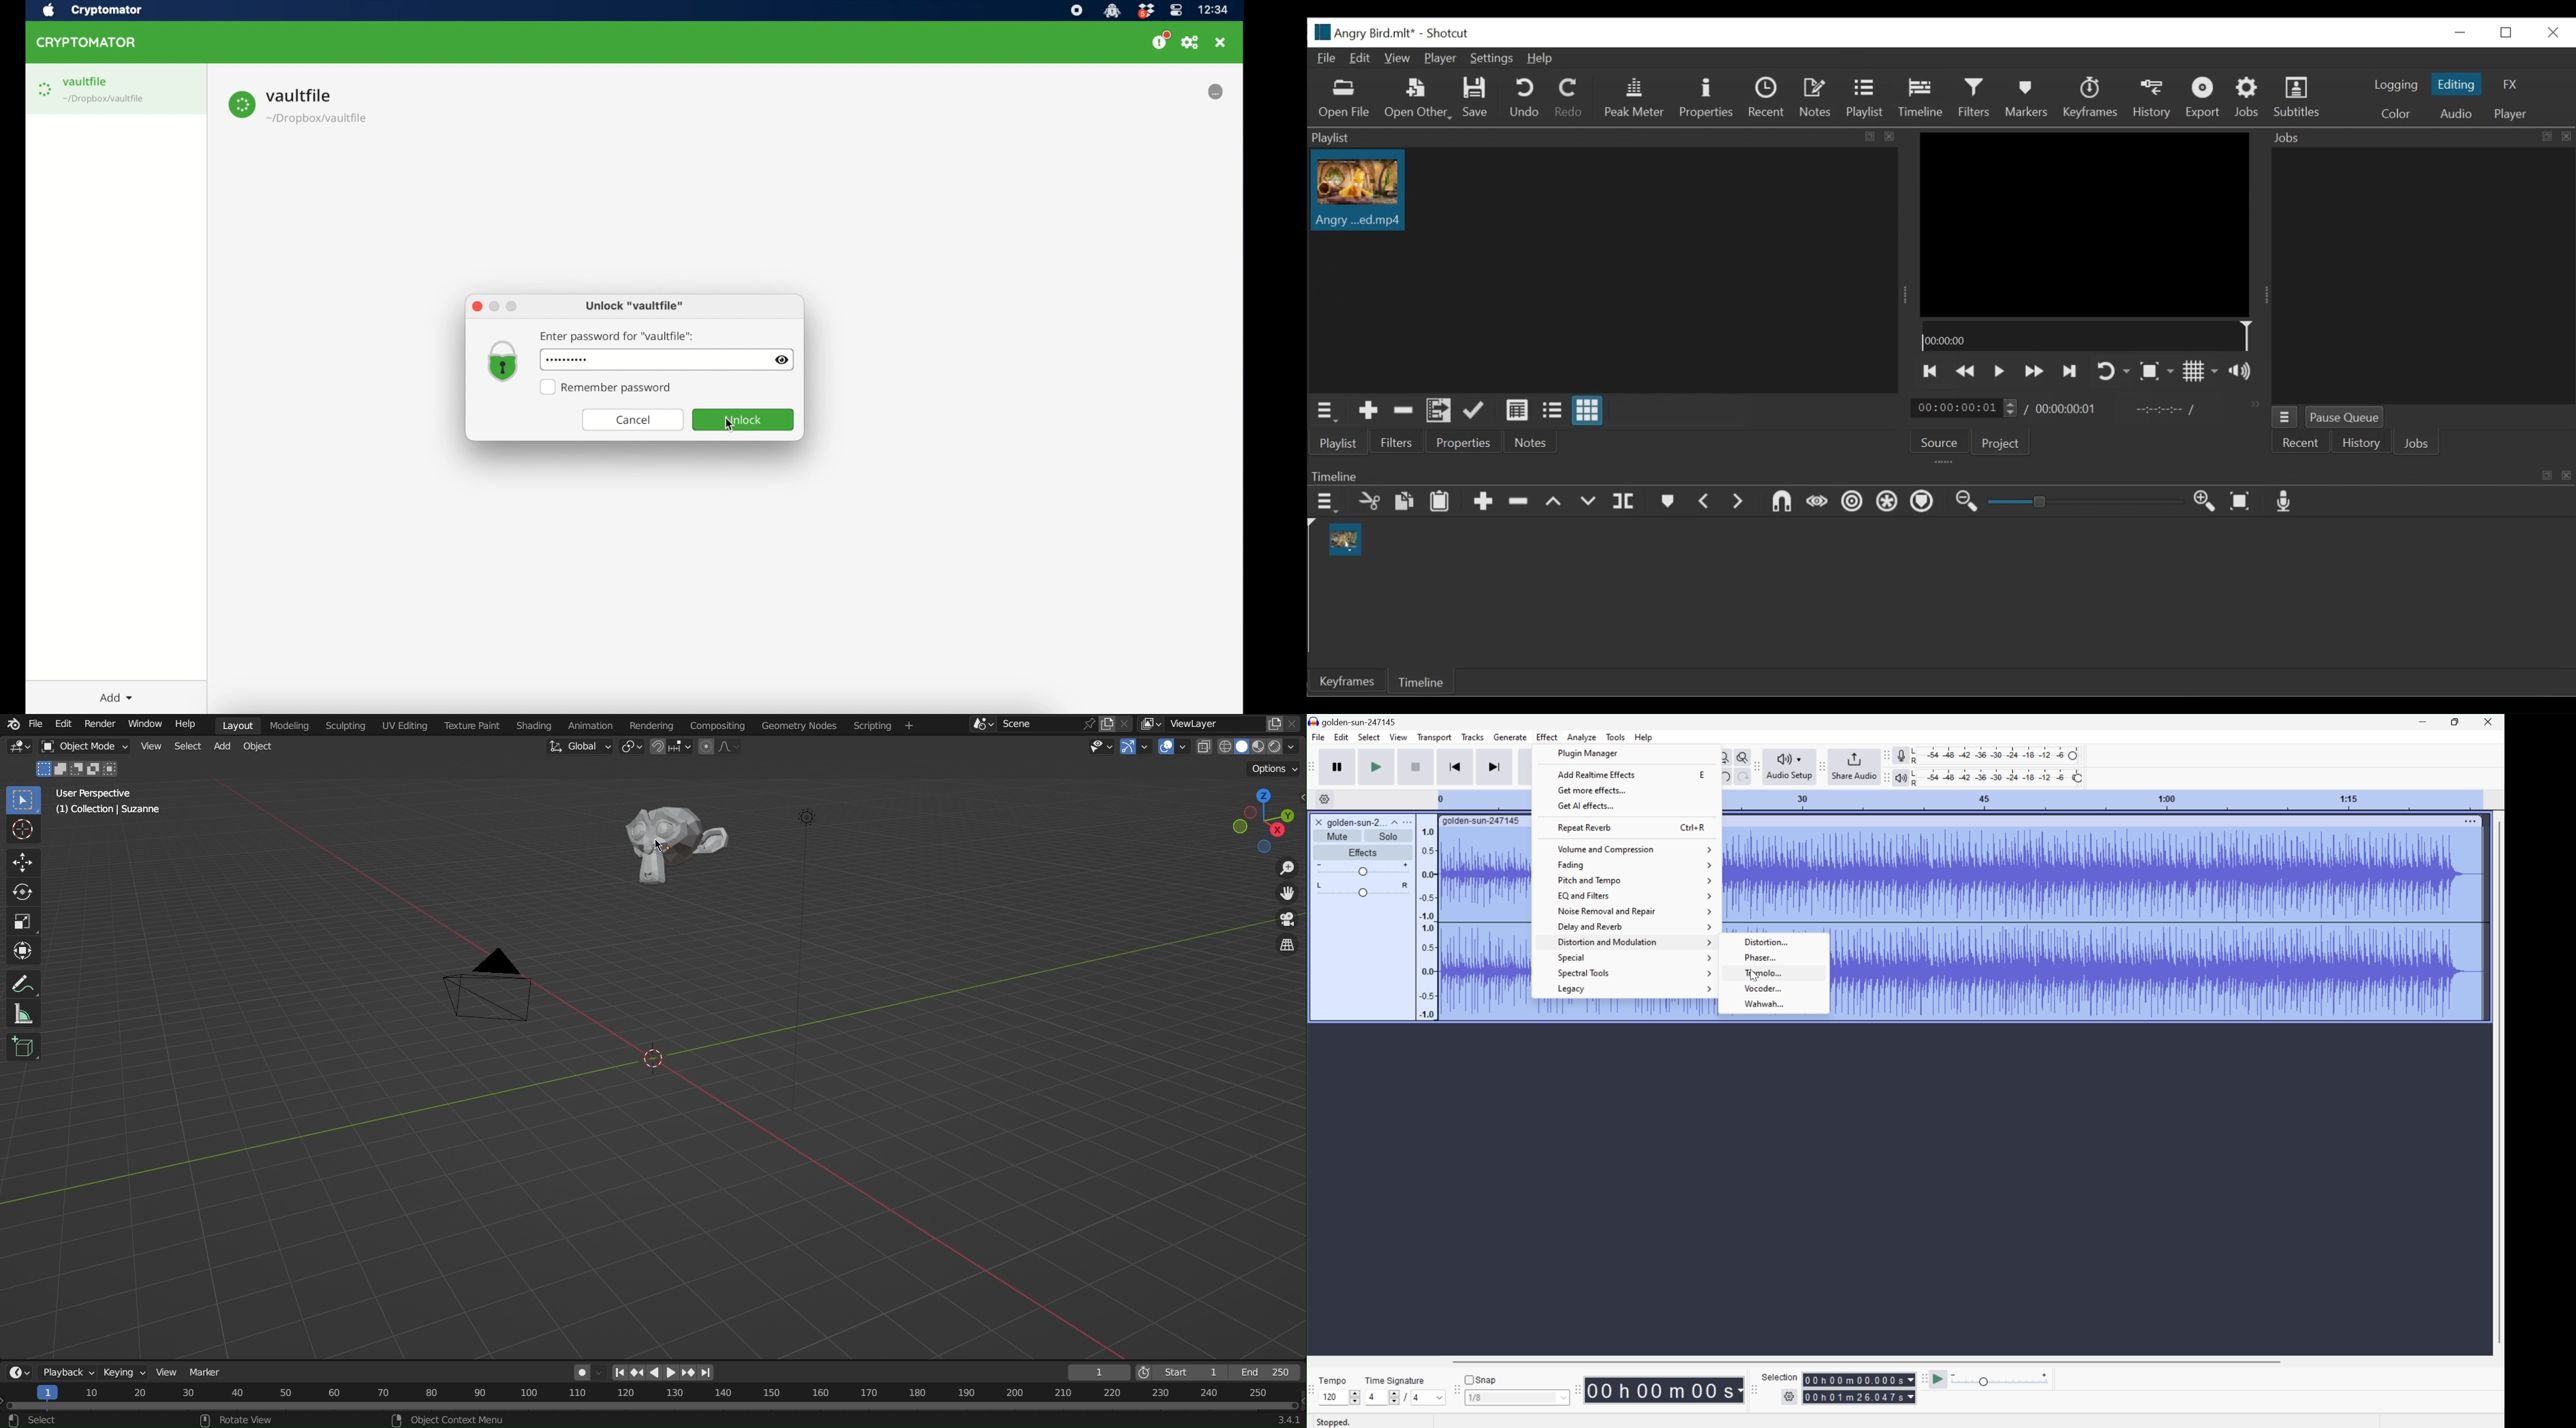 The width and height of the screenshot is (2576, 1428). What do you see at coordinates (711, 1371) in the screenshot?
I see `last` at bounding box center [711, 1371].